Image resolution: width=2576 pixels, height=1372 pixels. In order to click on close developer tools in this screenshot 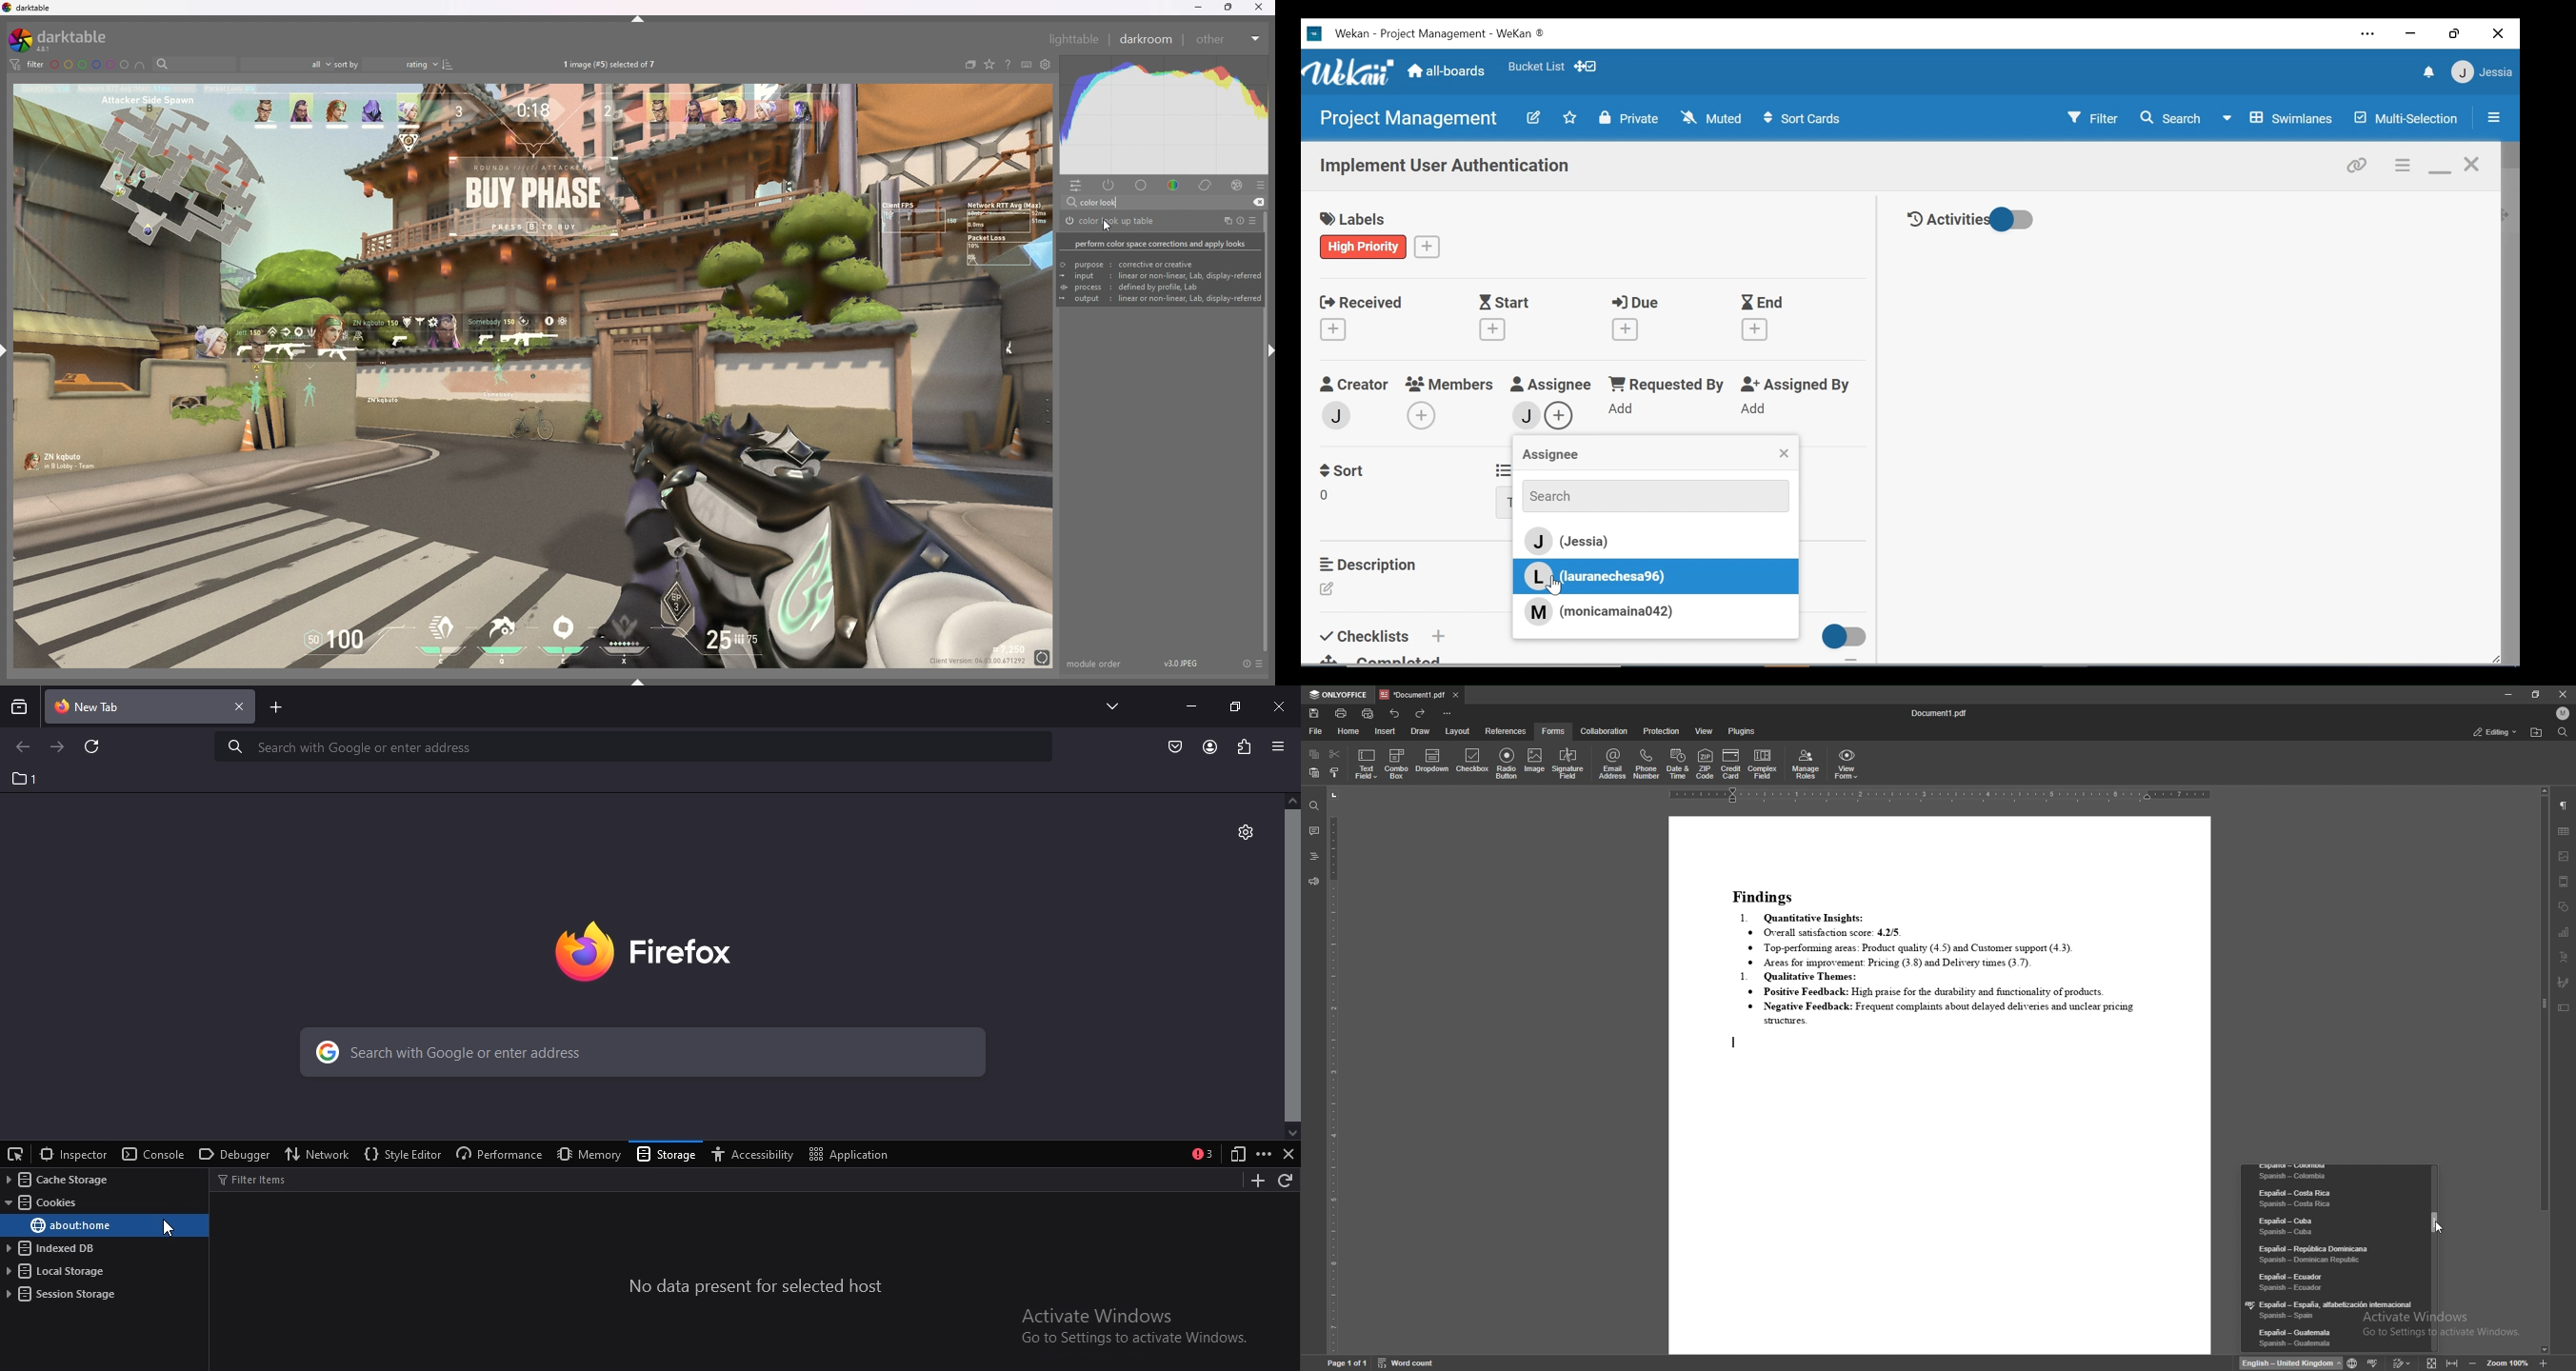, I will do `click(1288, 1153)`.